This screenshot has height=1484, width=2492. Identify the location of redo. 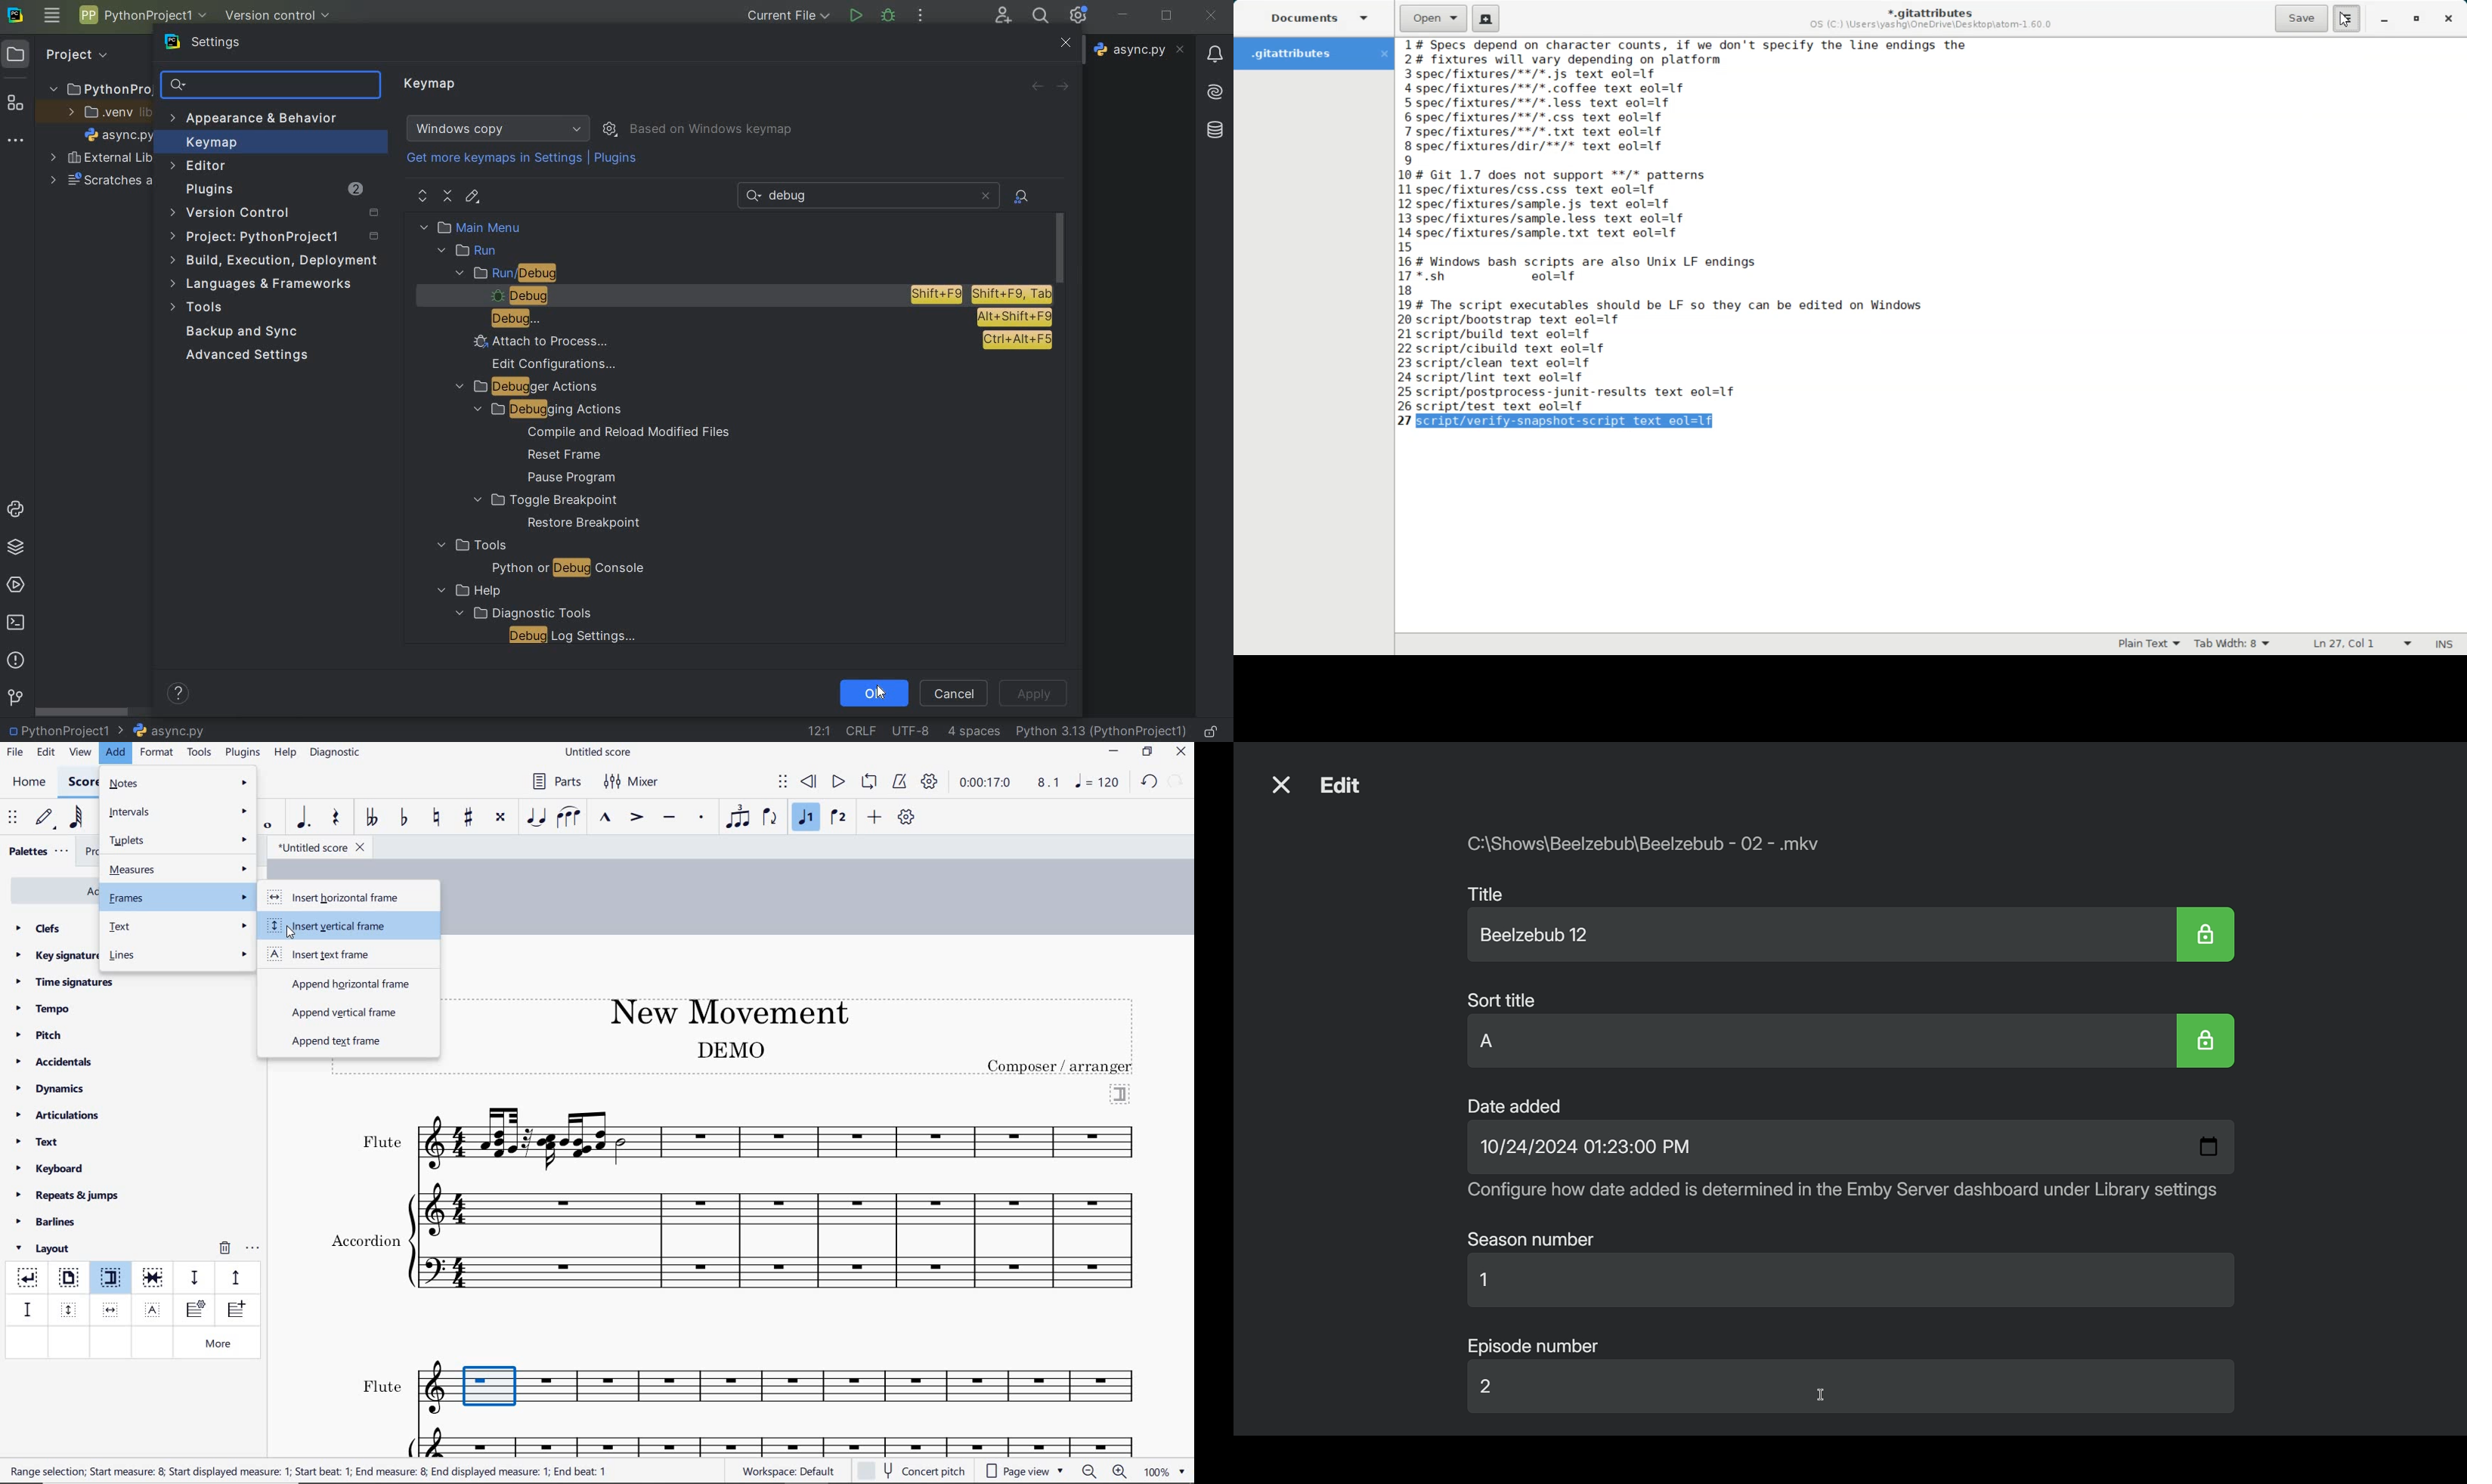
(1149, 781).